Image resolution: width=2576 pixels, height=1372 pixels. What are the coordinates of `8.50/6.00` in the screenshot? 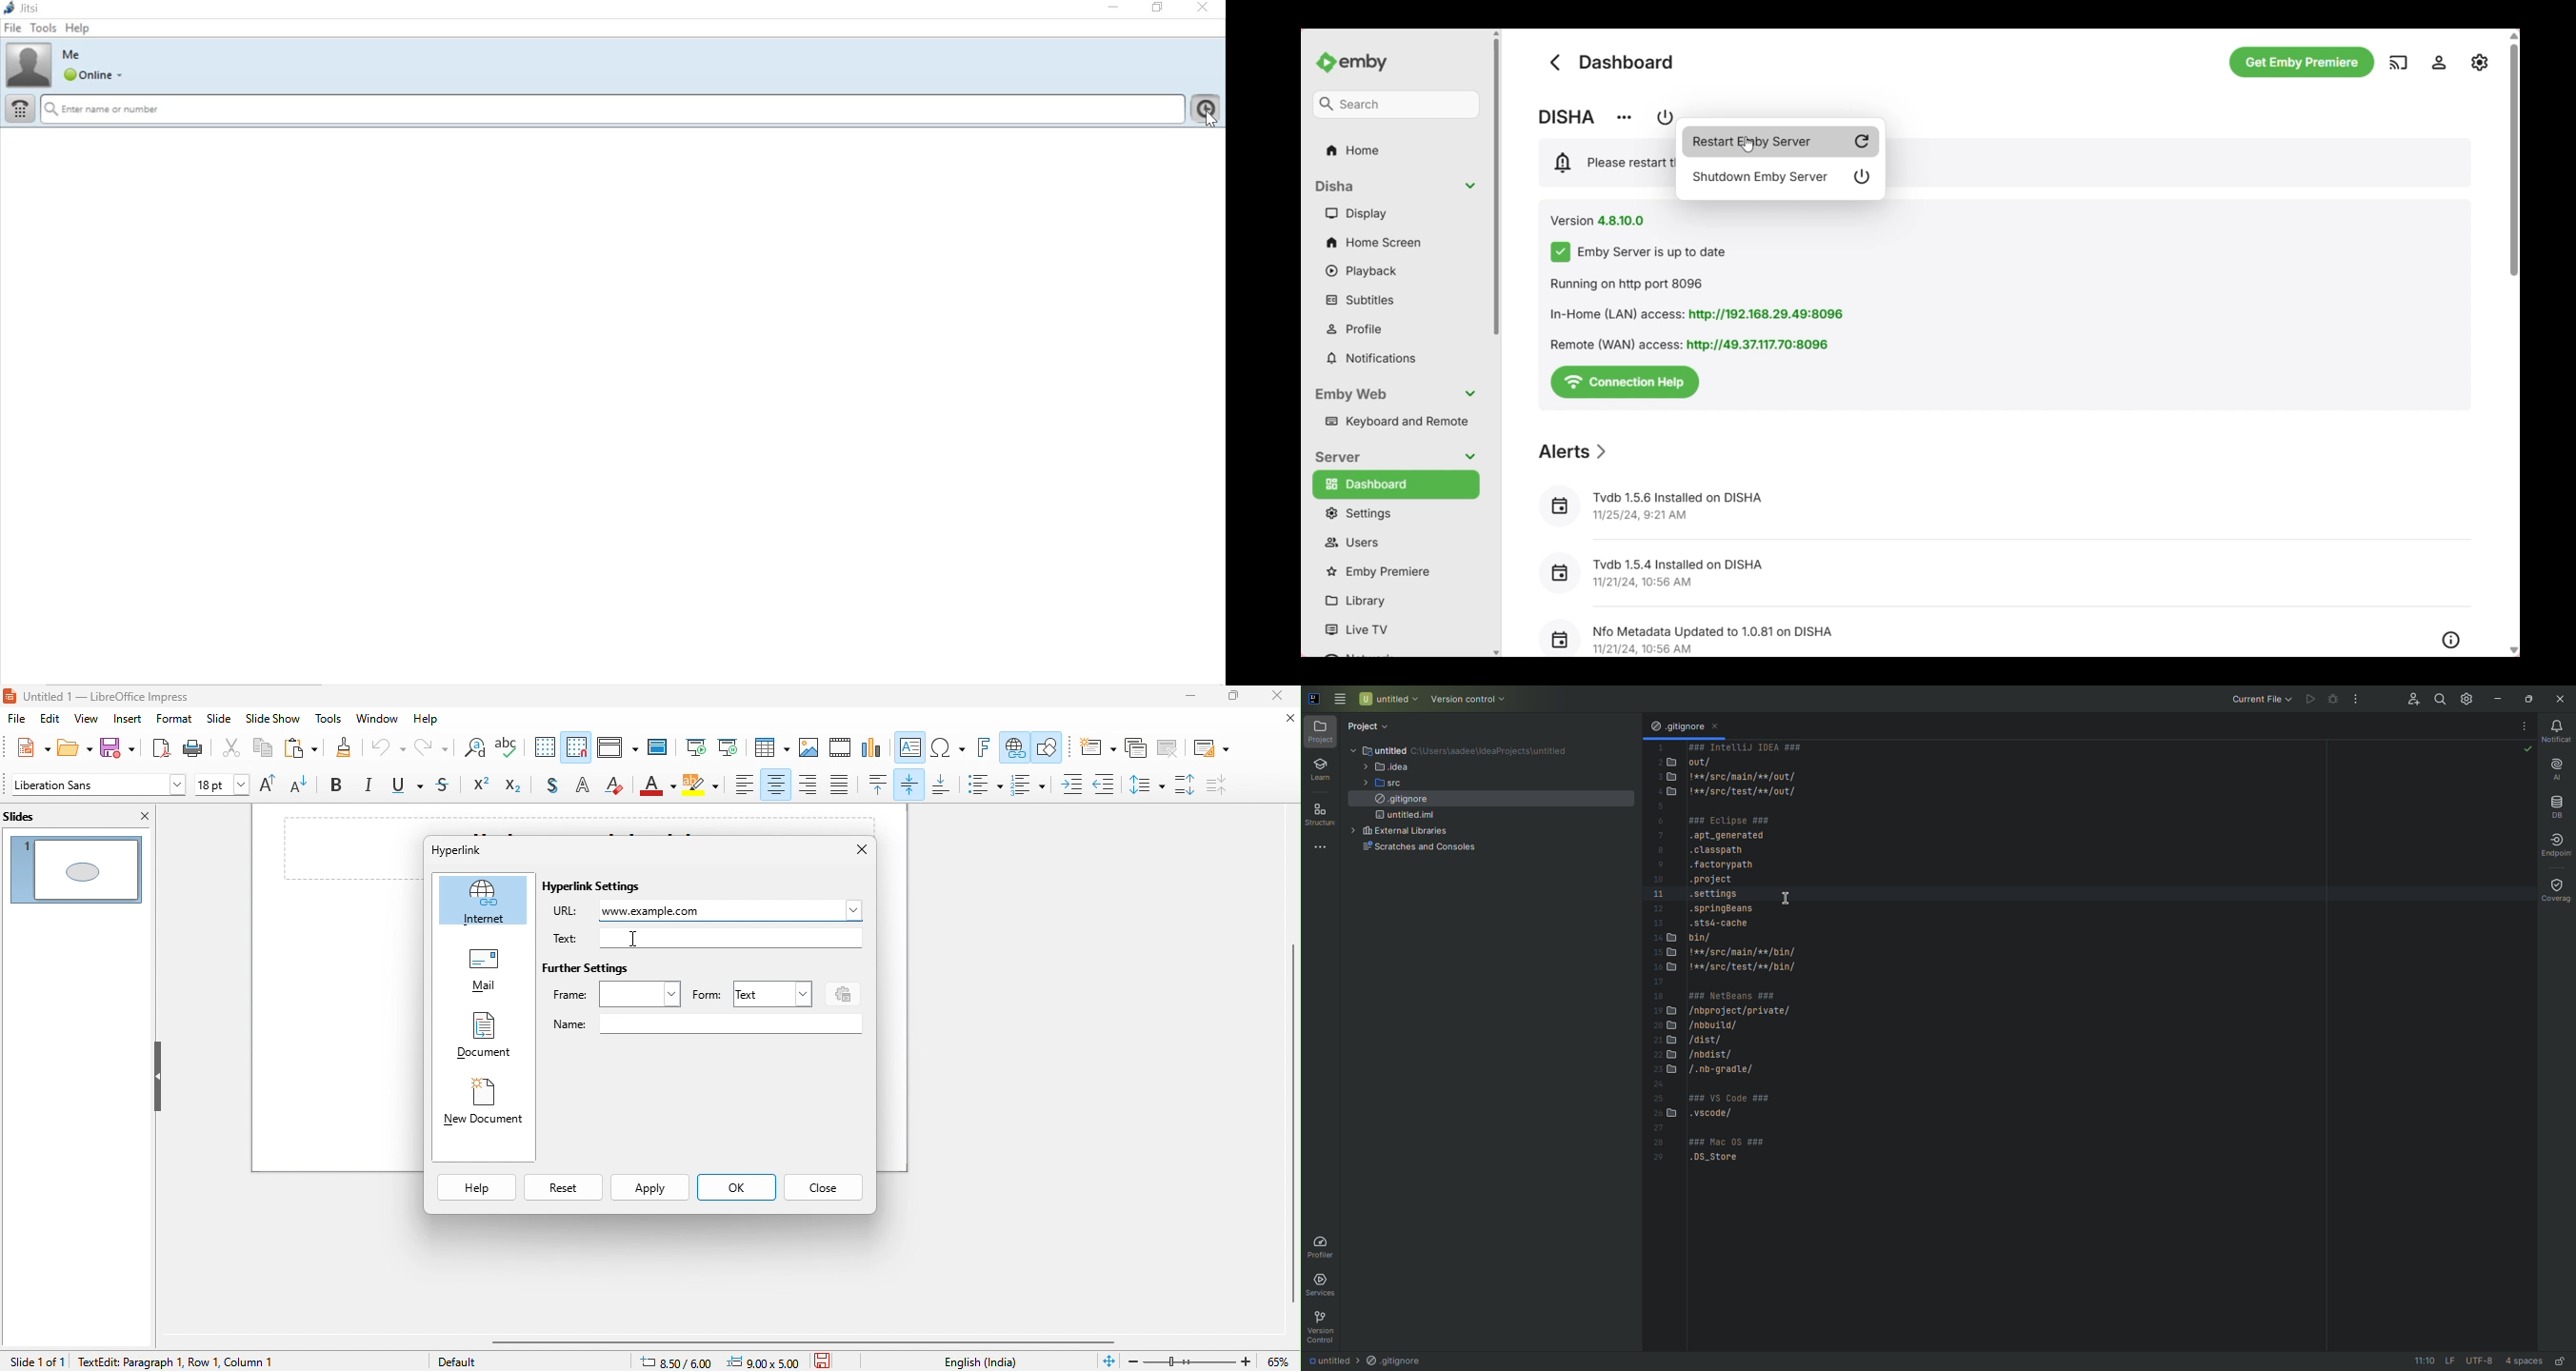 It's located at (683, 1361).